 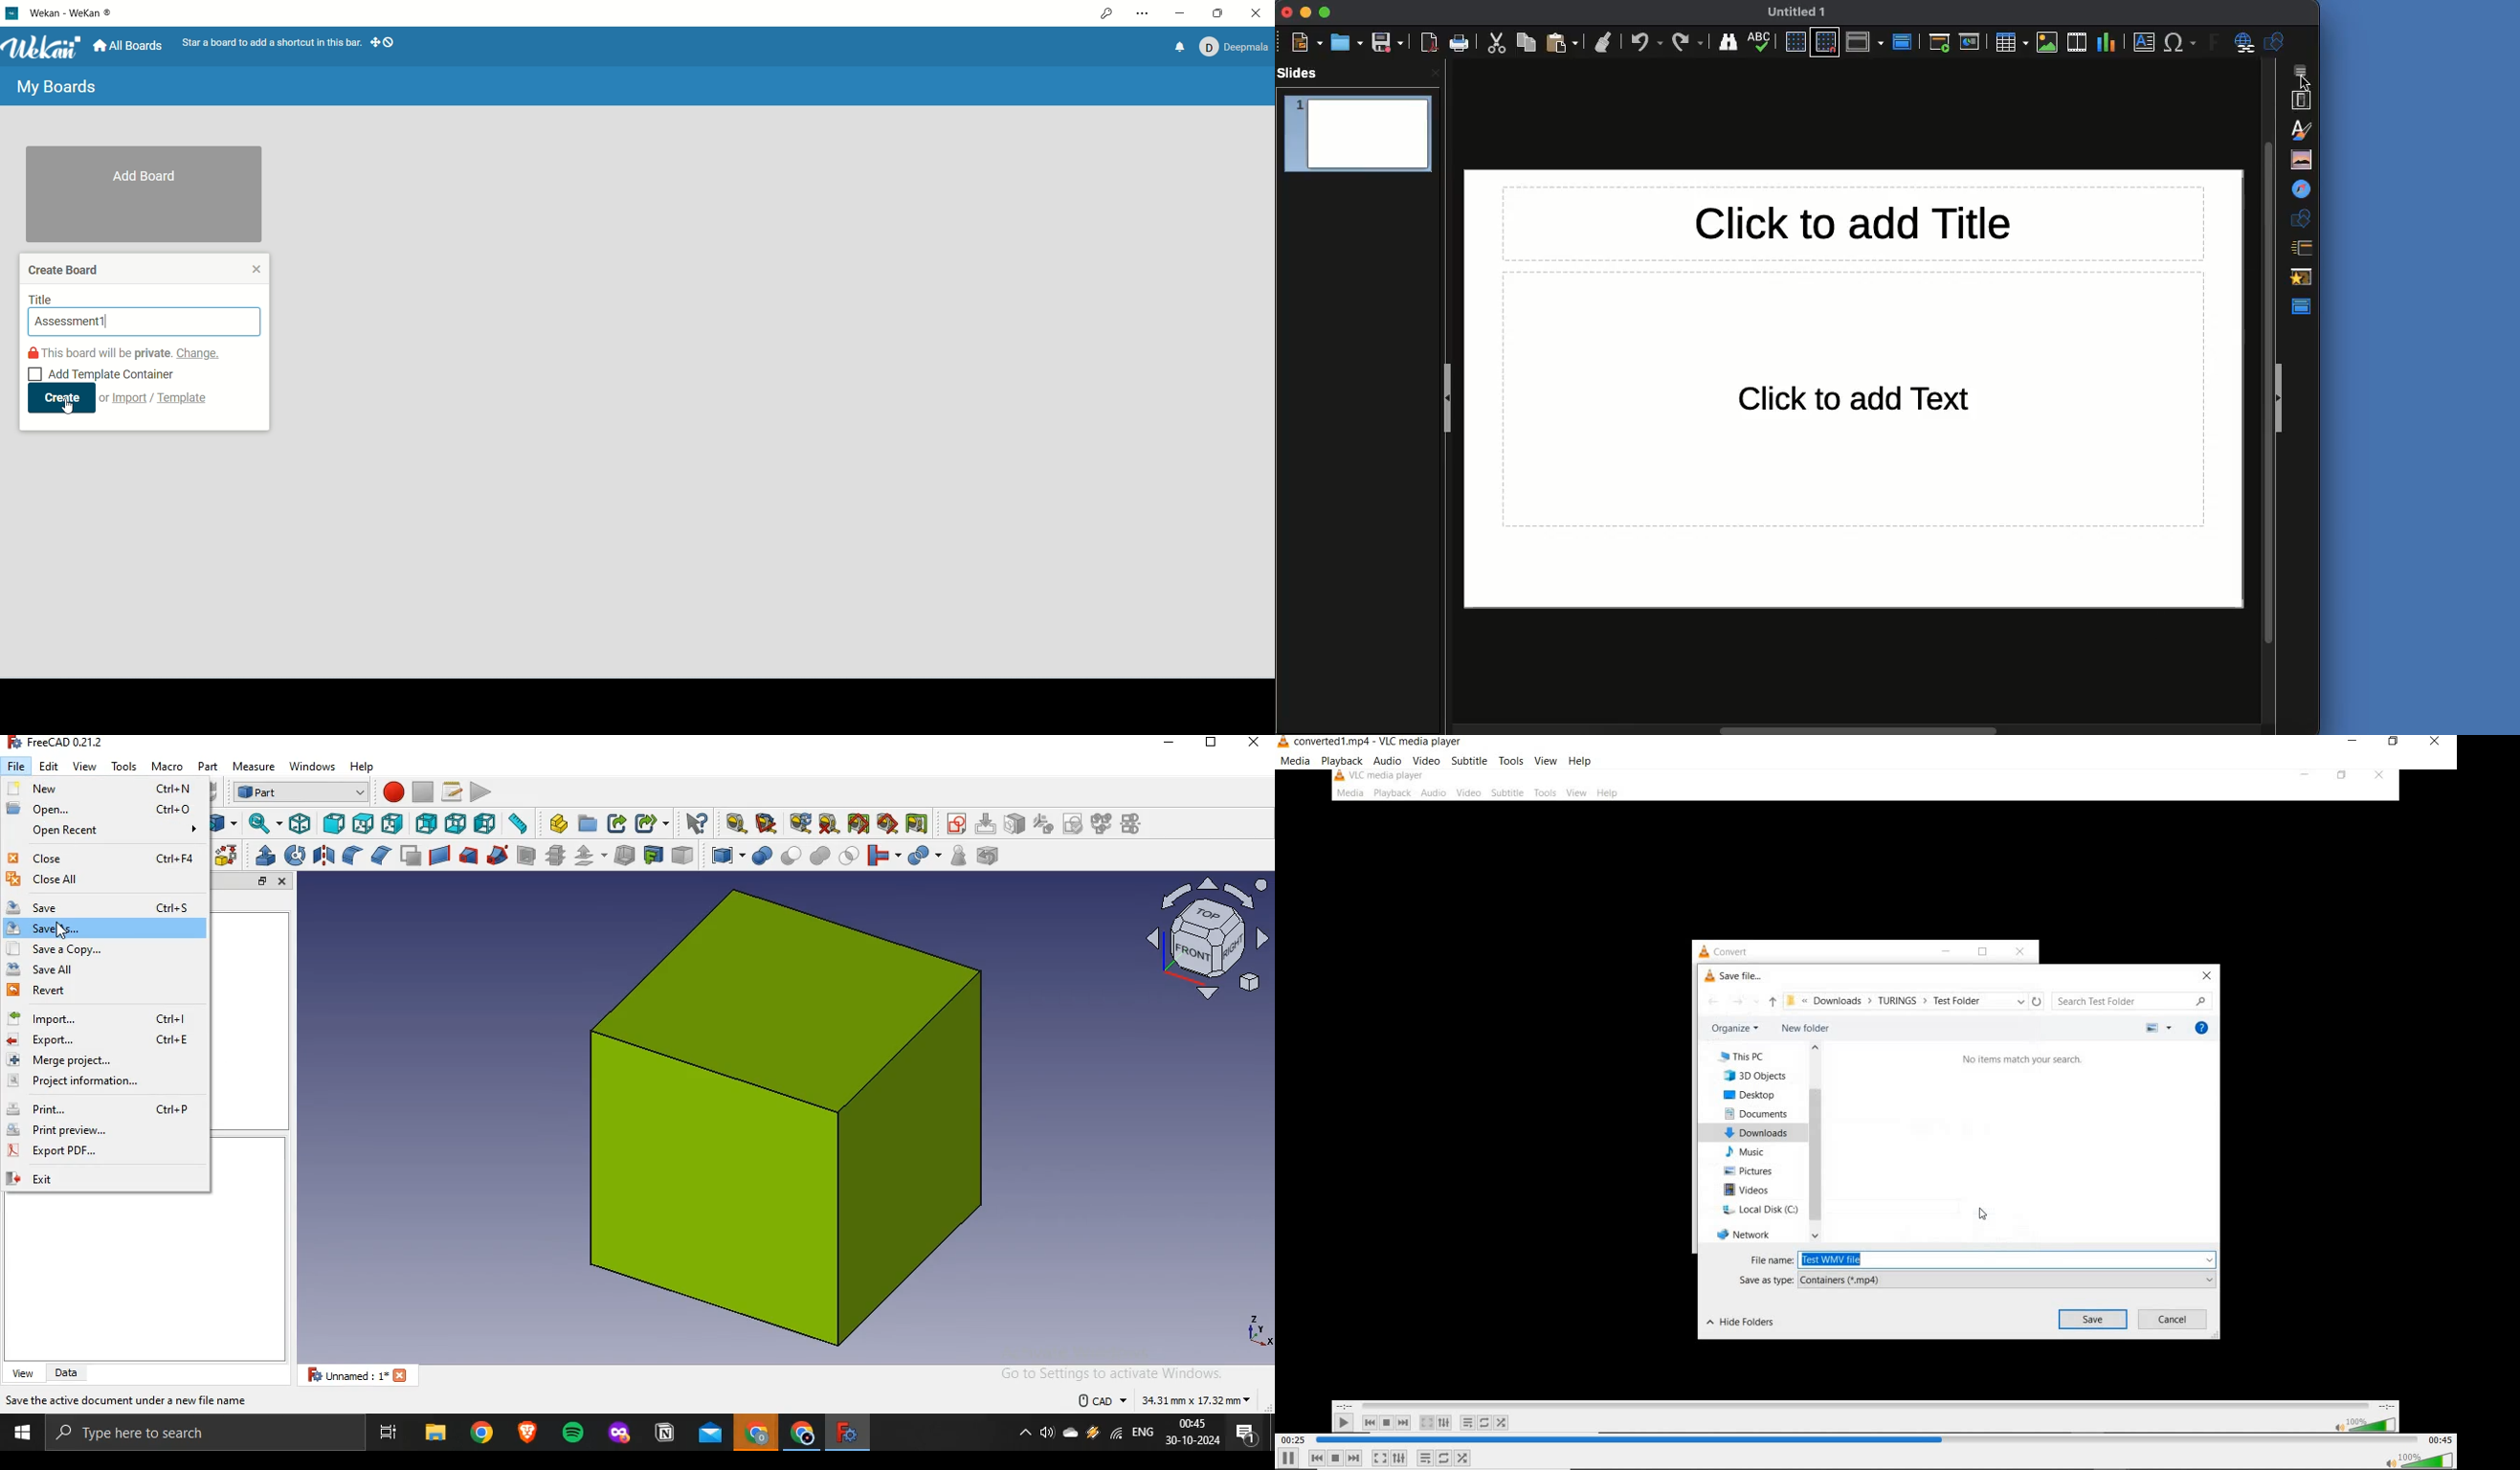 What do you see at coordinates (990, 856) in the screenshot?
I see `defeaturing` at bounding box center [990, 856].